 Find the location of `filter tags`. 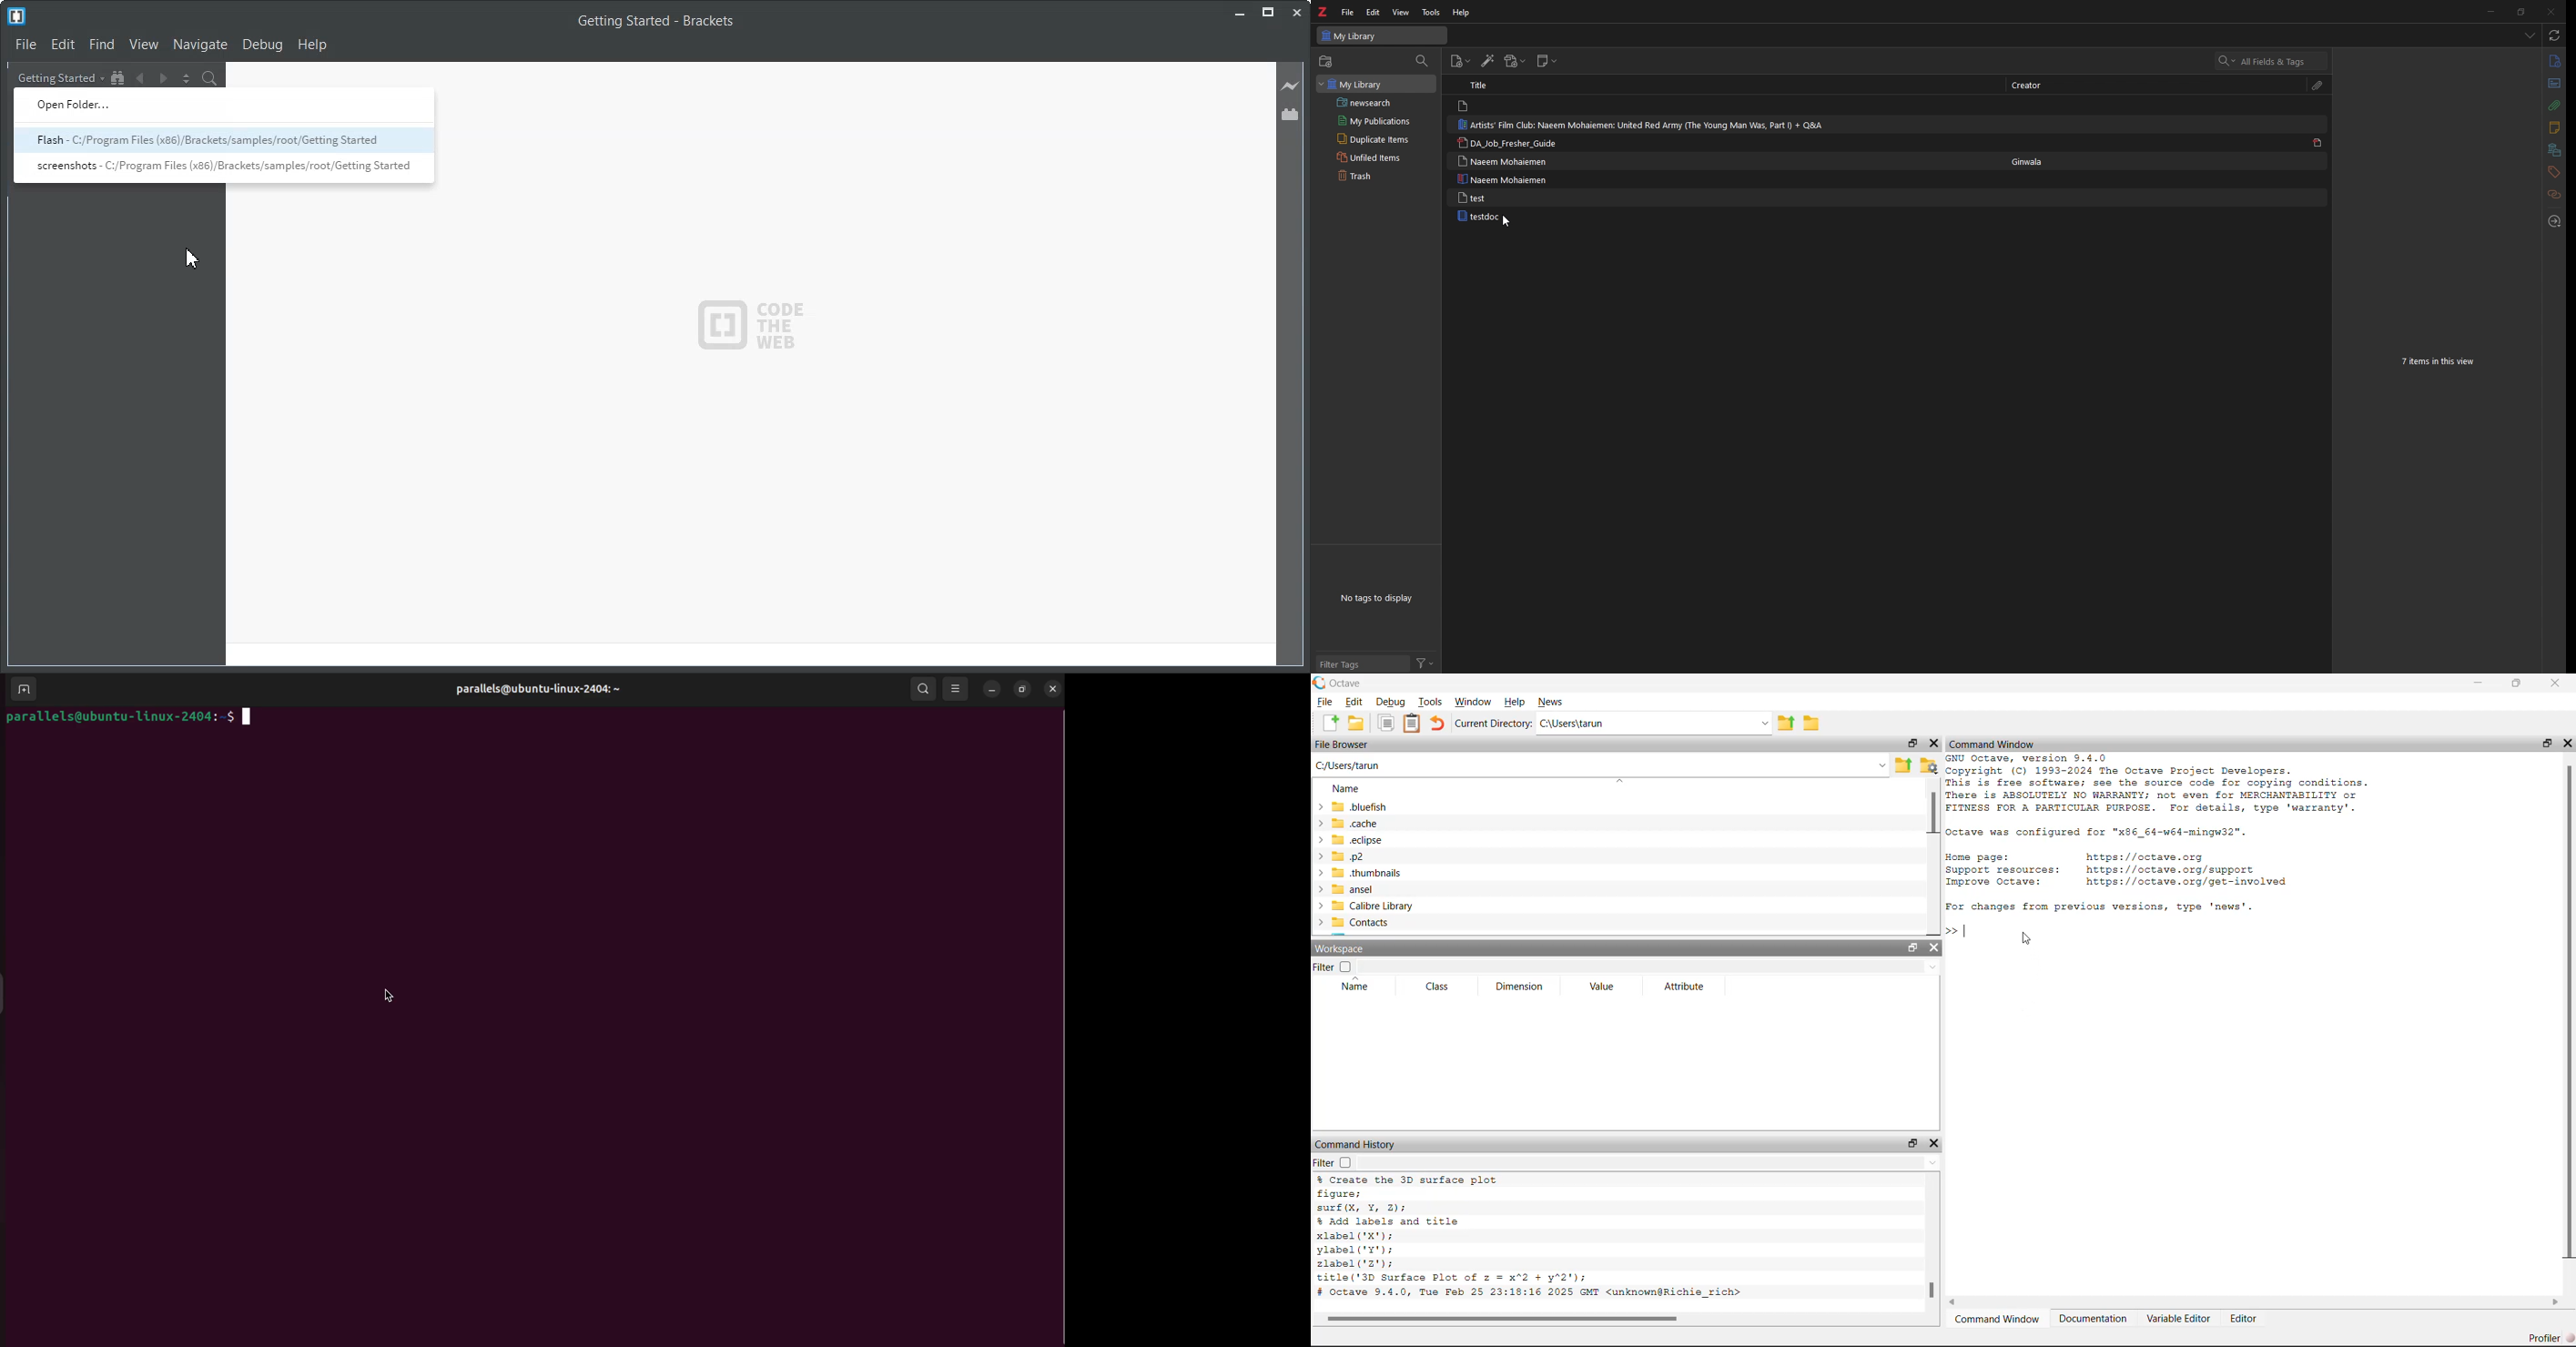

filter tags is located at coordinates (1361, 665).